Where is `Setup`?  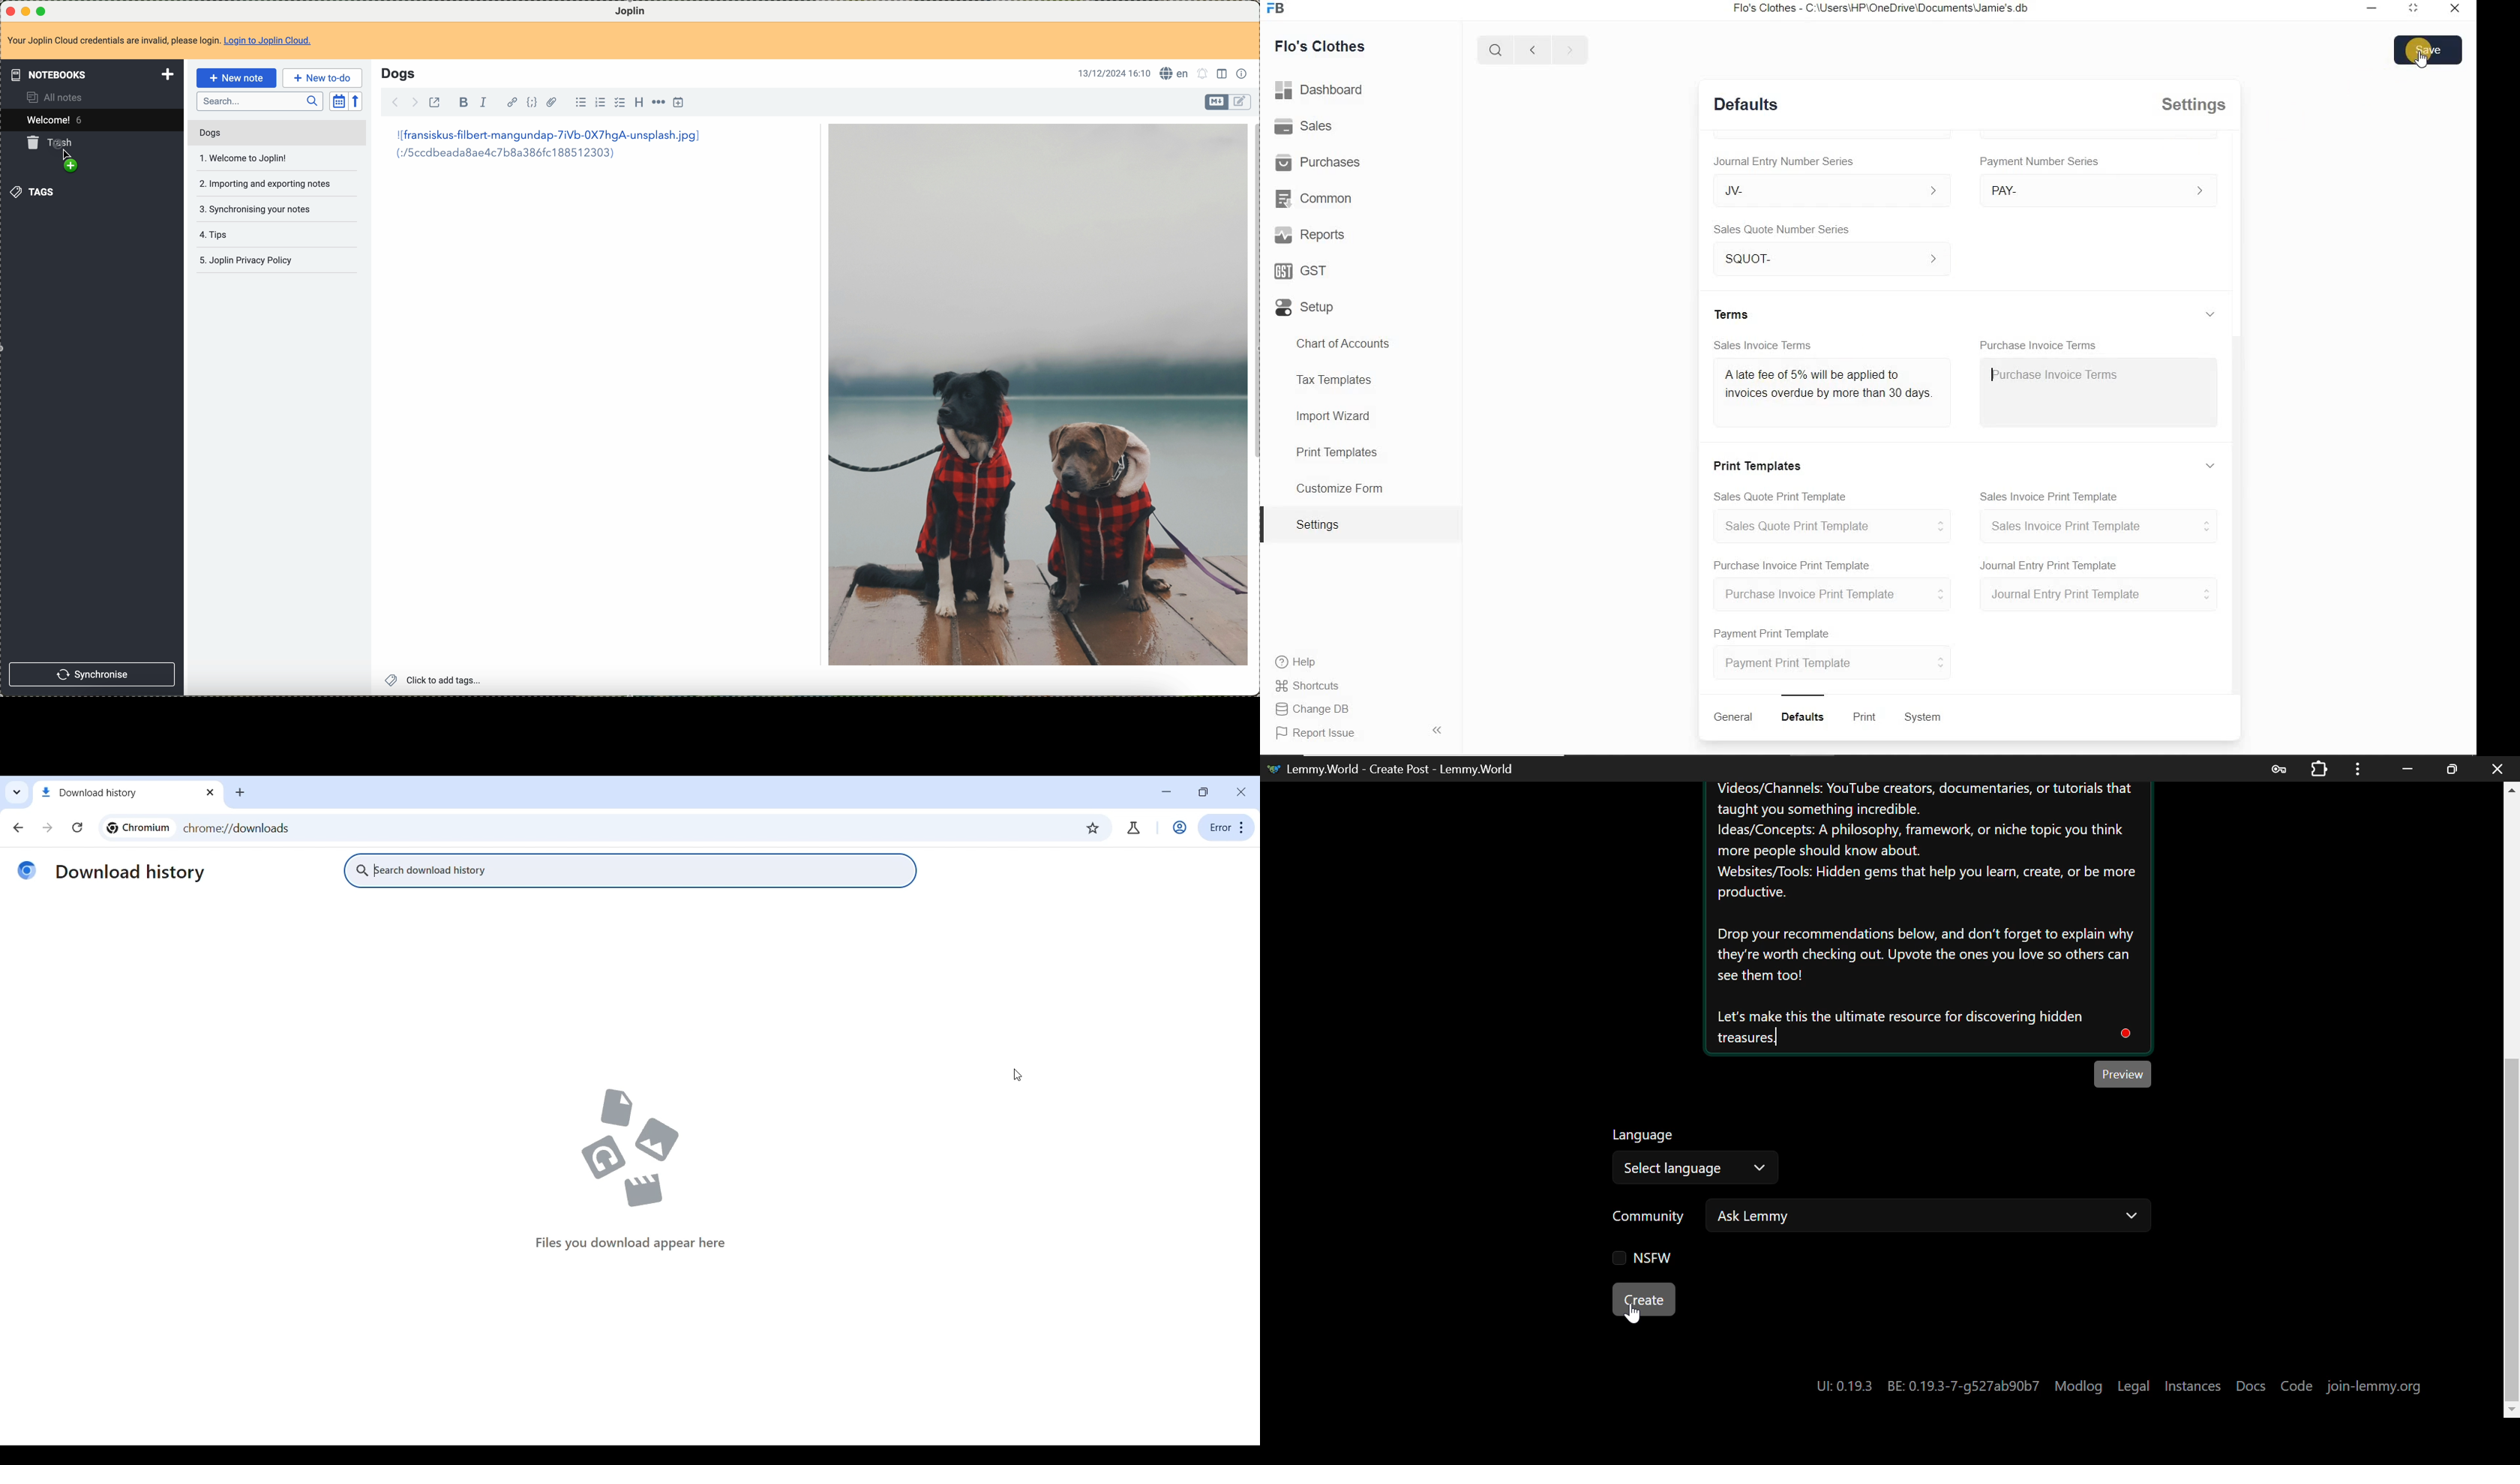 Setup is located at coordinates (1303, 311).